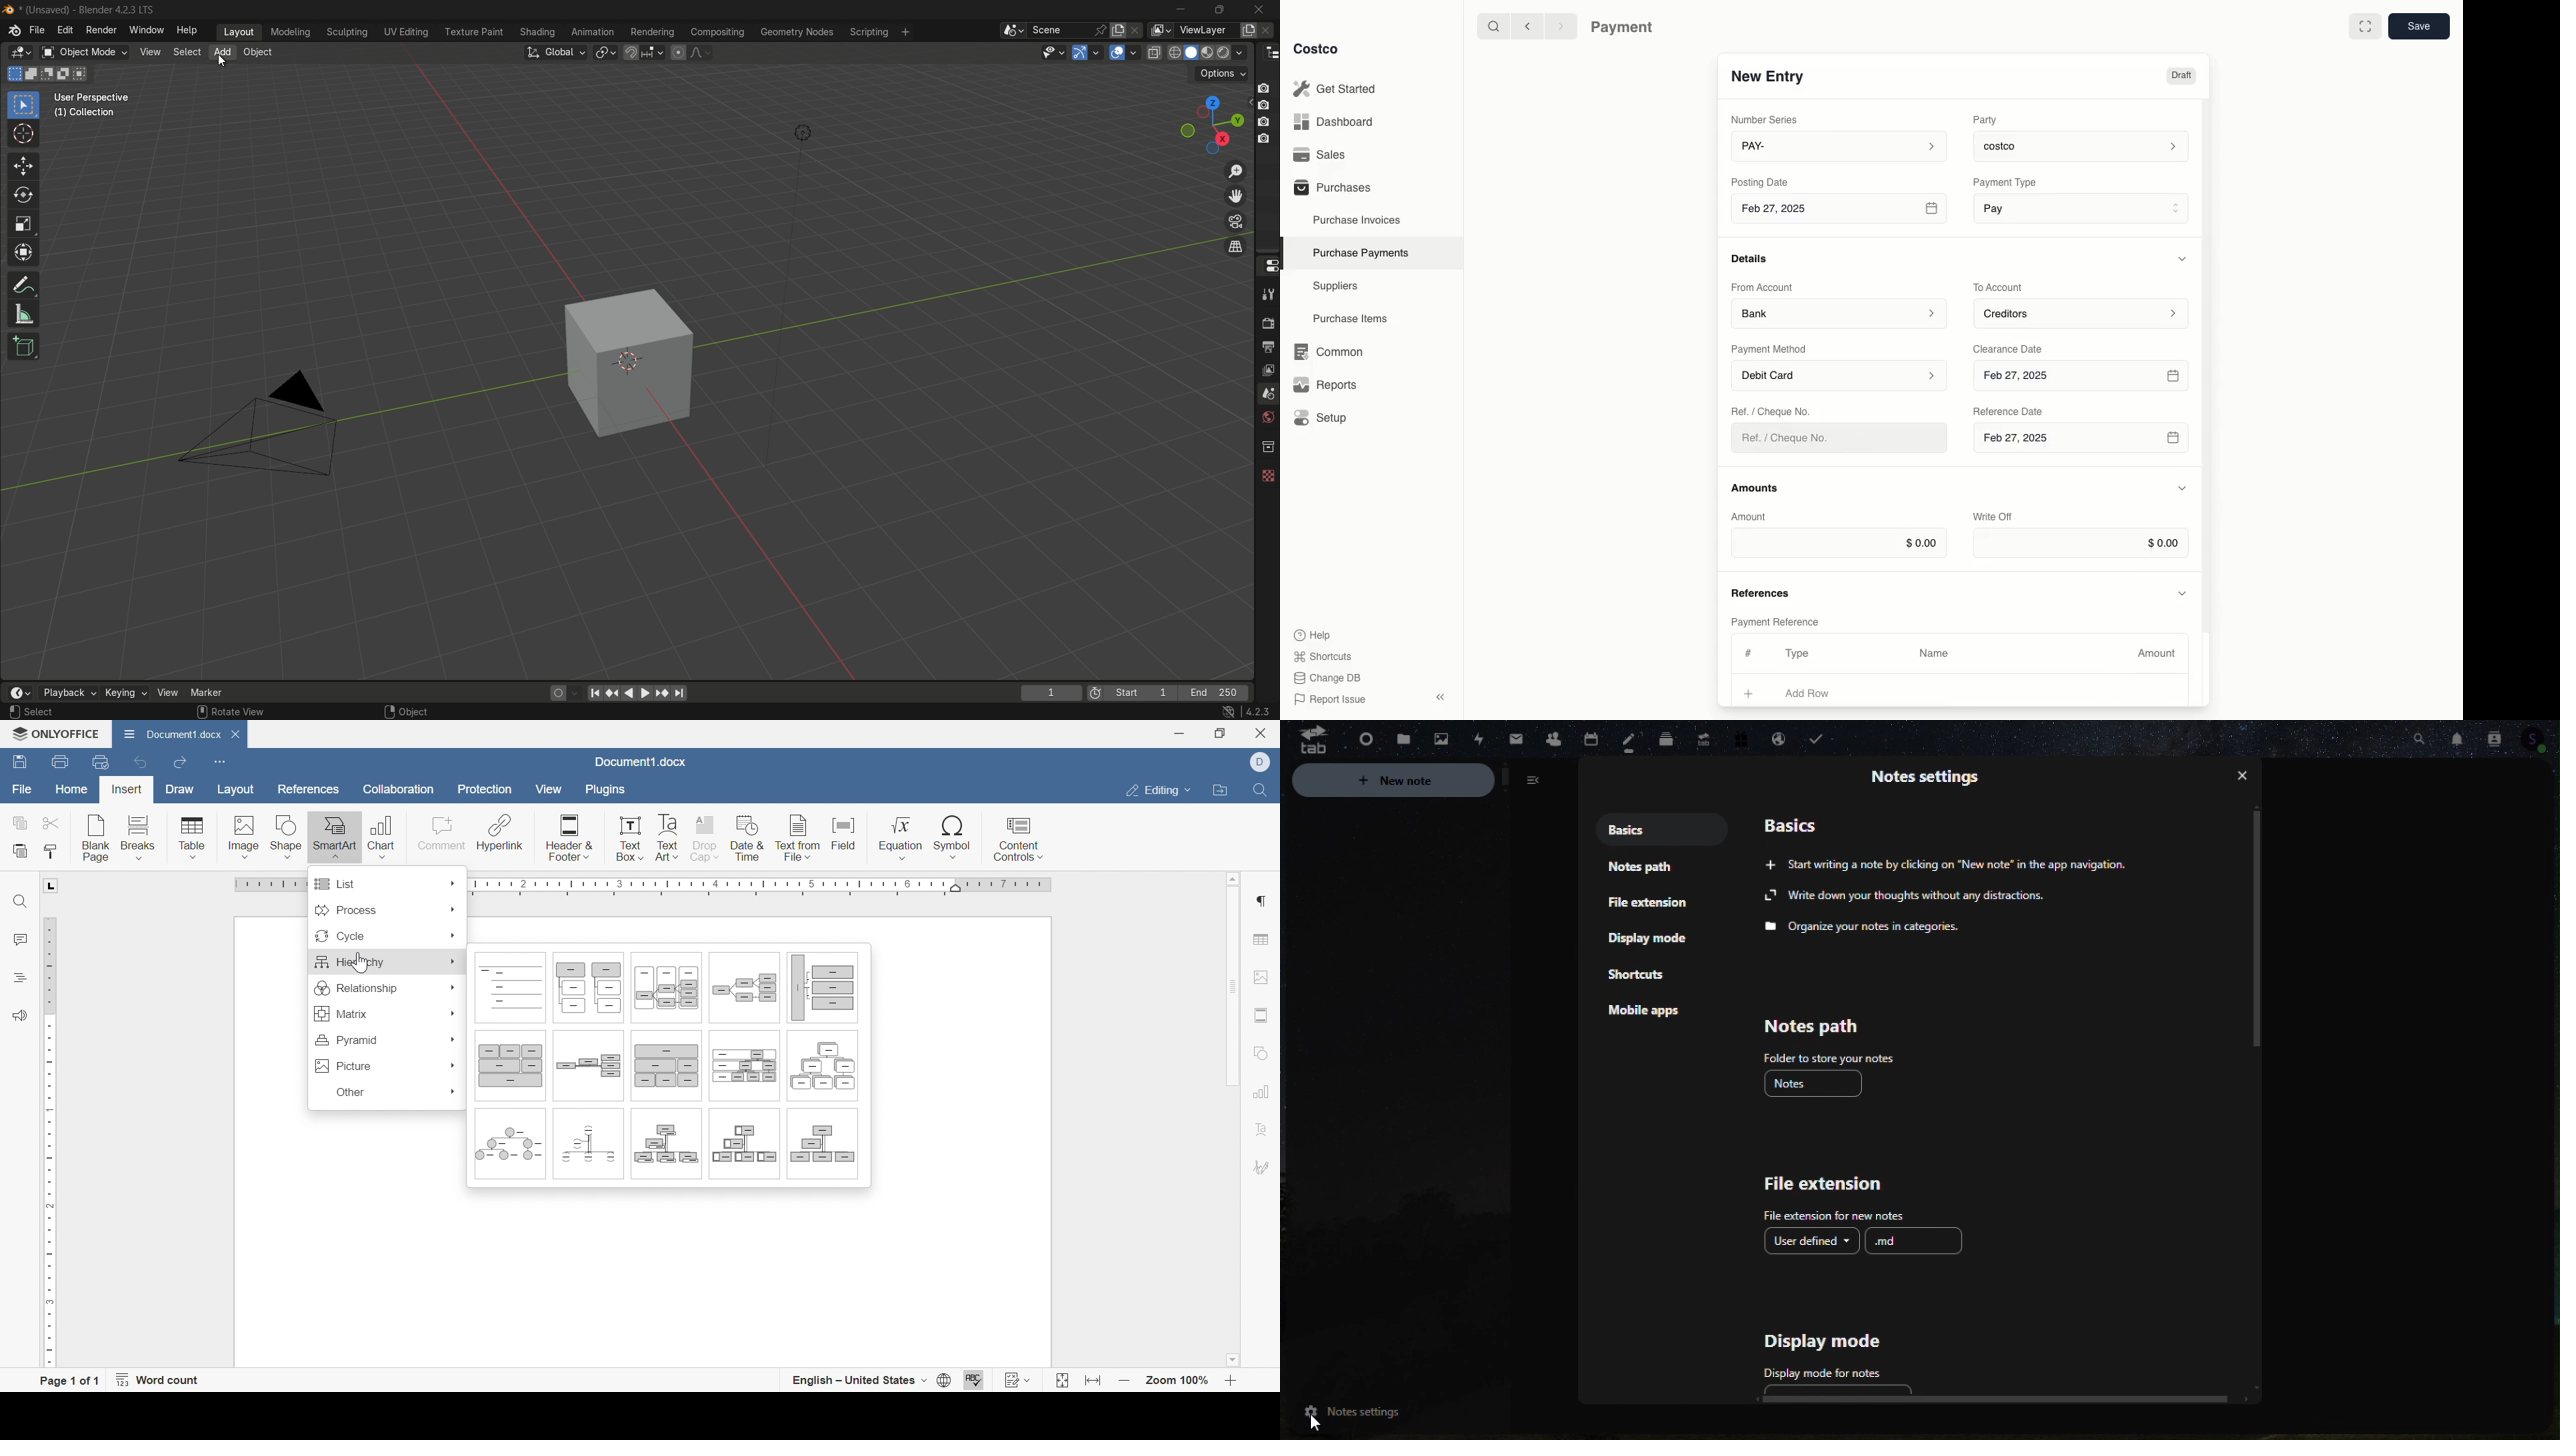 The width and height of the screenshot is (2576, 1456). What do you see at coordinates (1915, 1241) in the screenshot?
I see `.md` at bounding box center [1915, 1241].